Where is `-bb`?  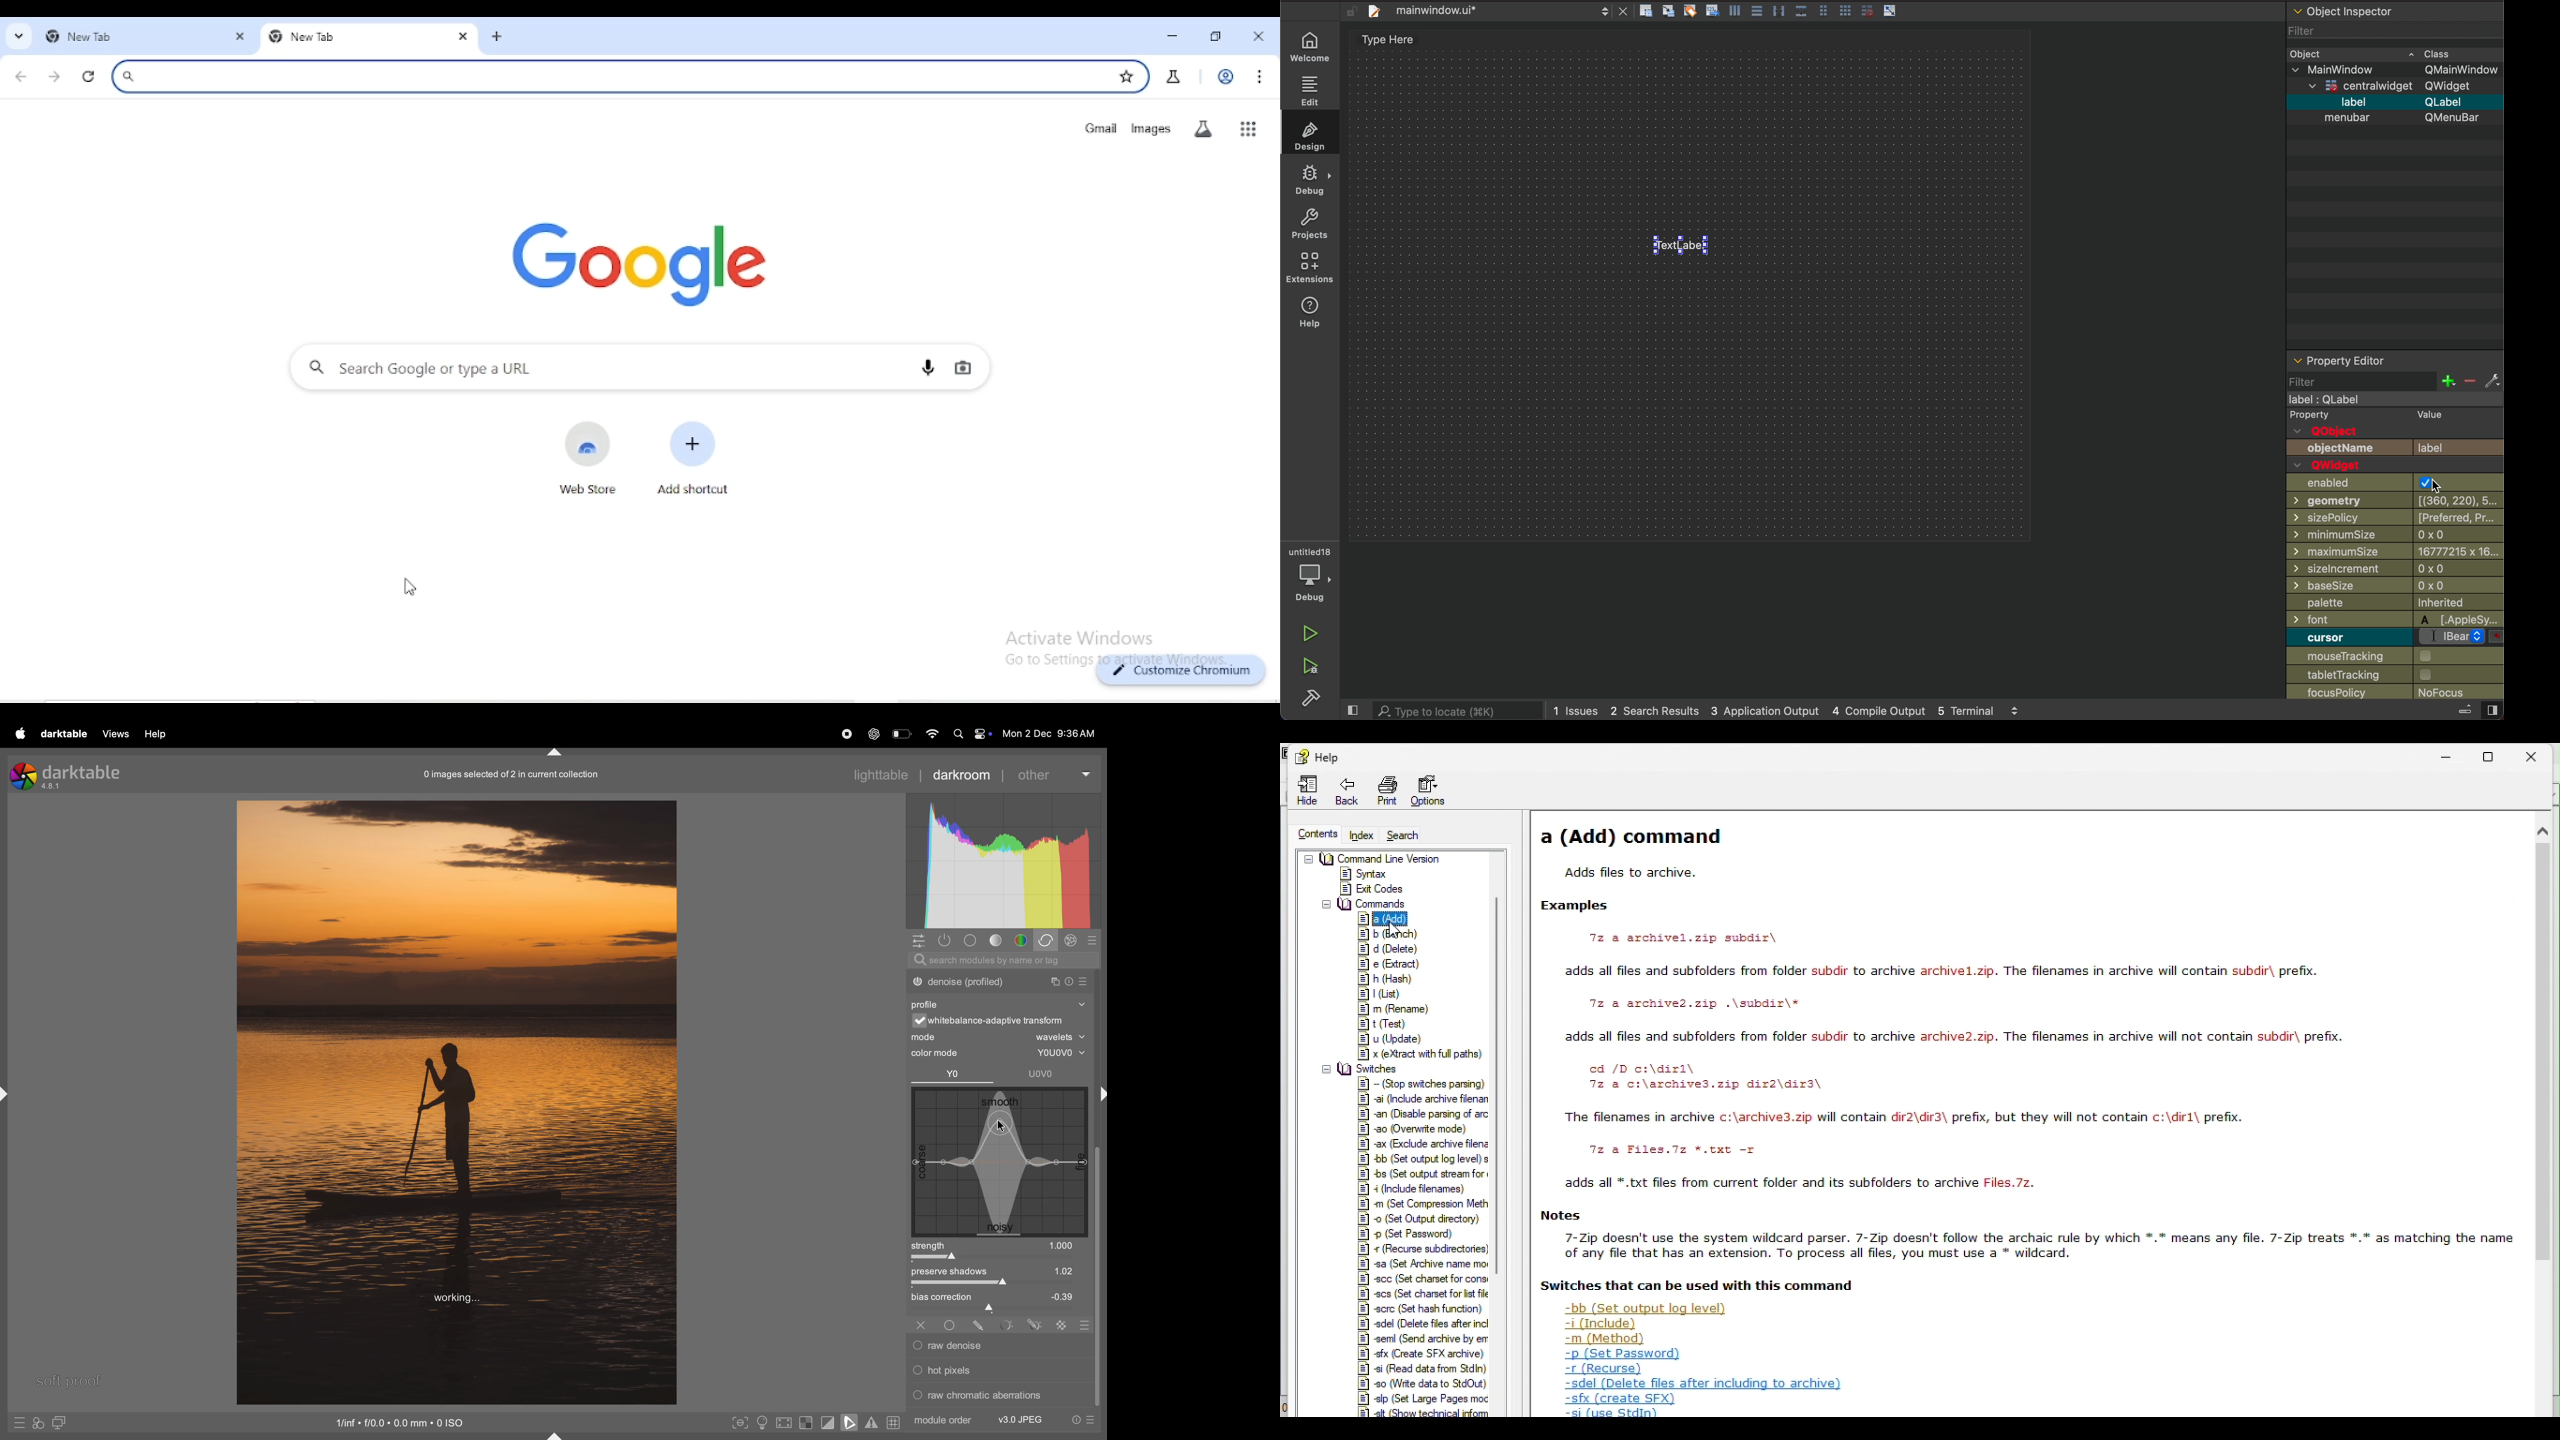
-bb is located at coordinates (1424, 1159).